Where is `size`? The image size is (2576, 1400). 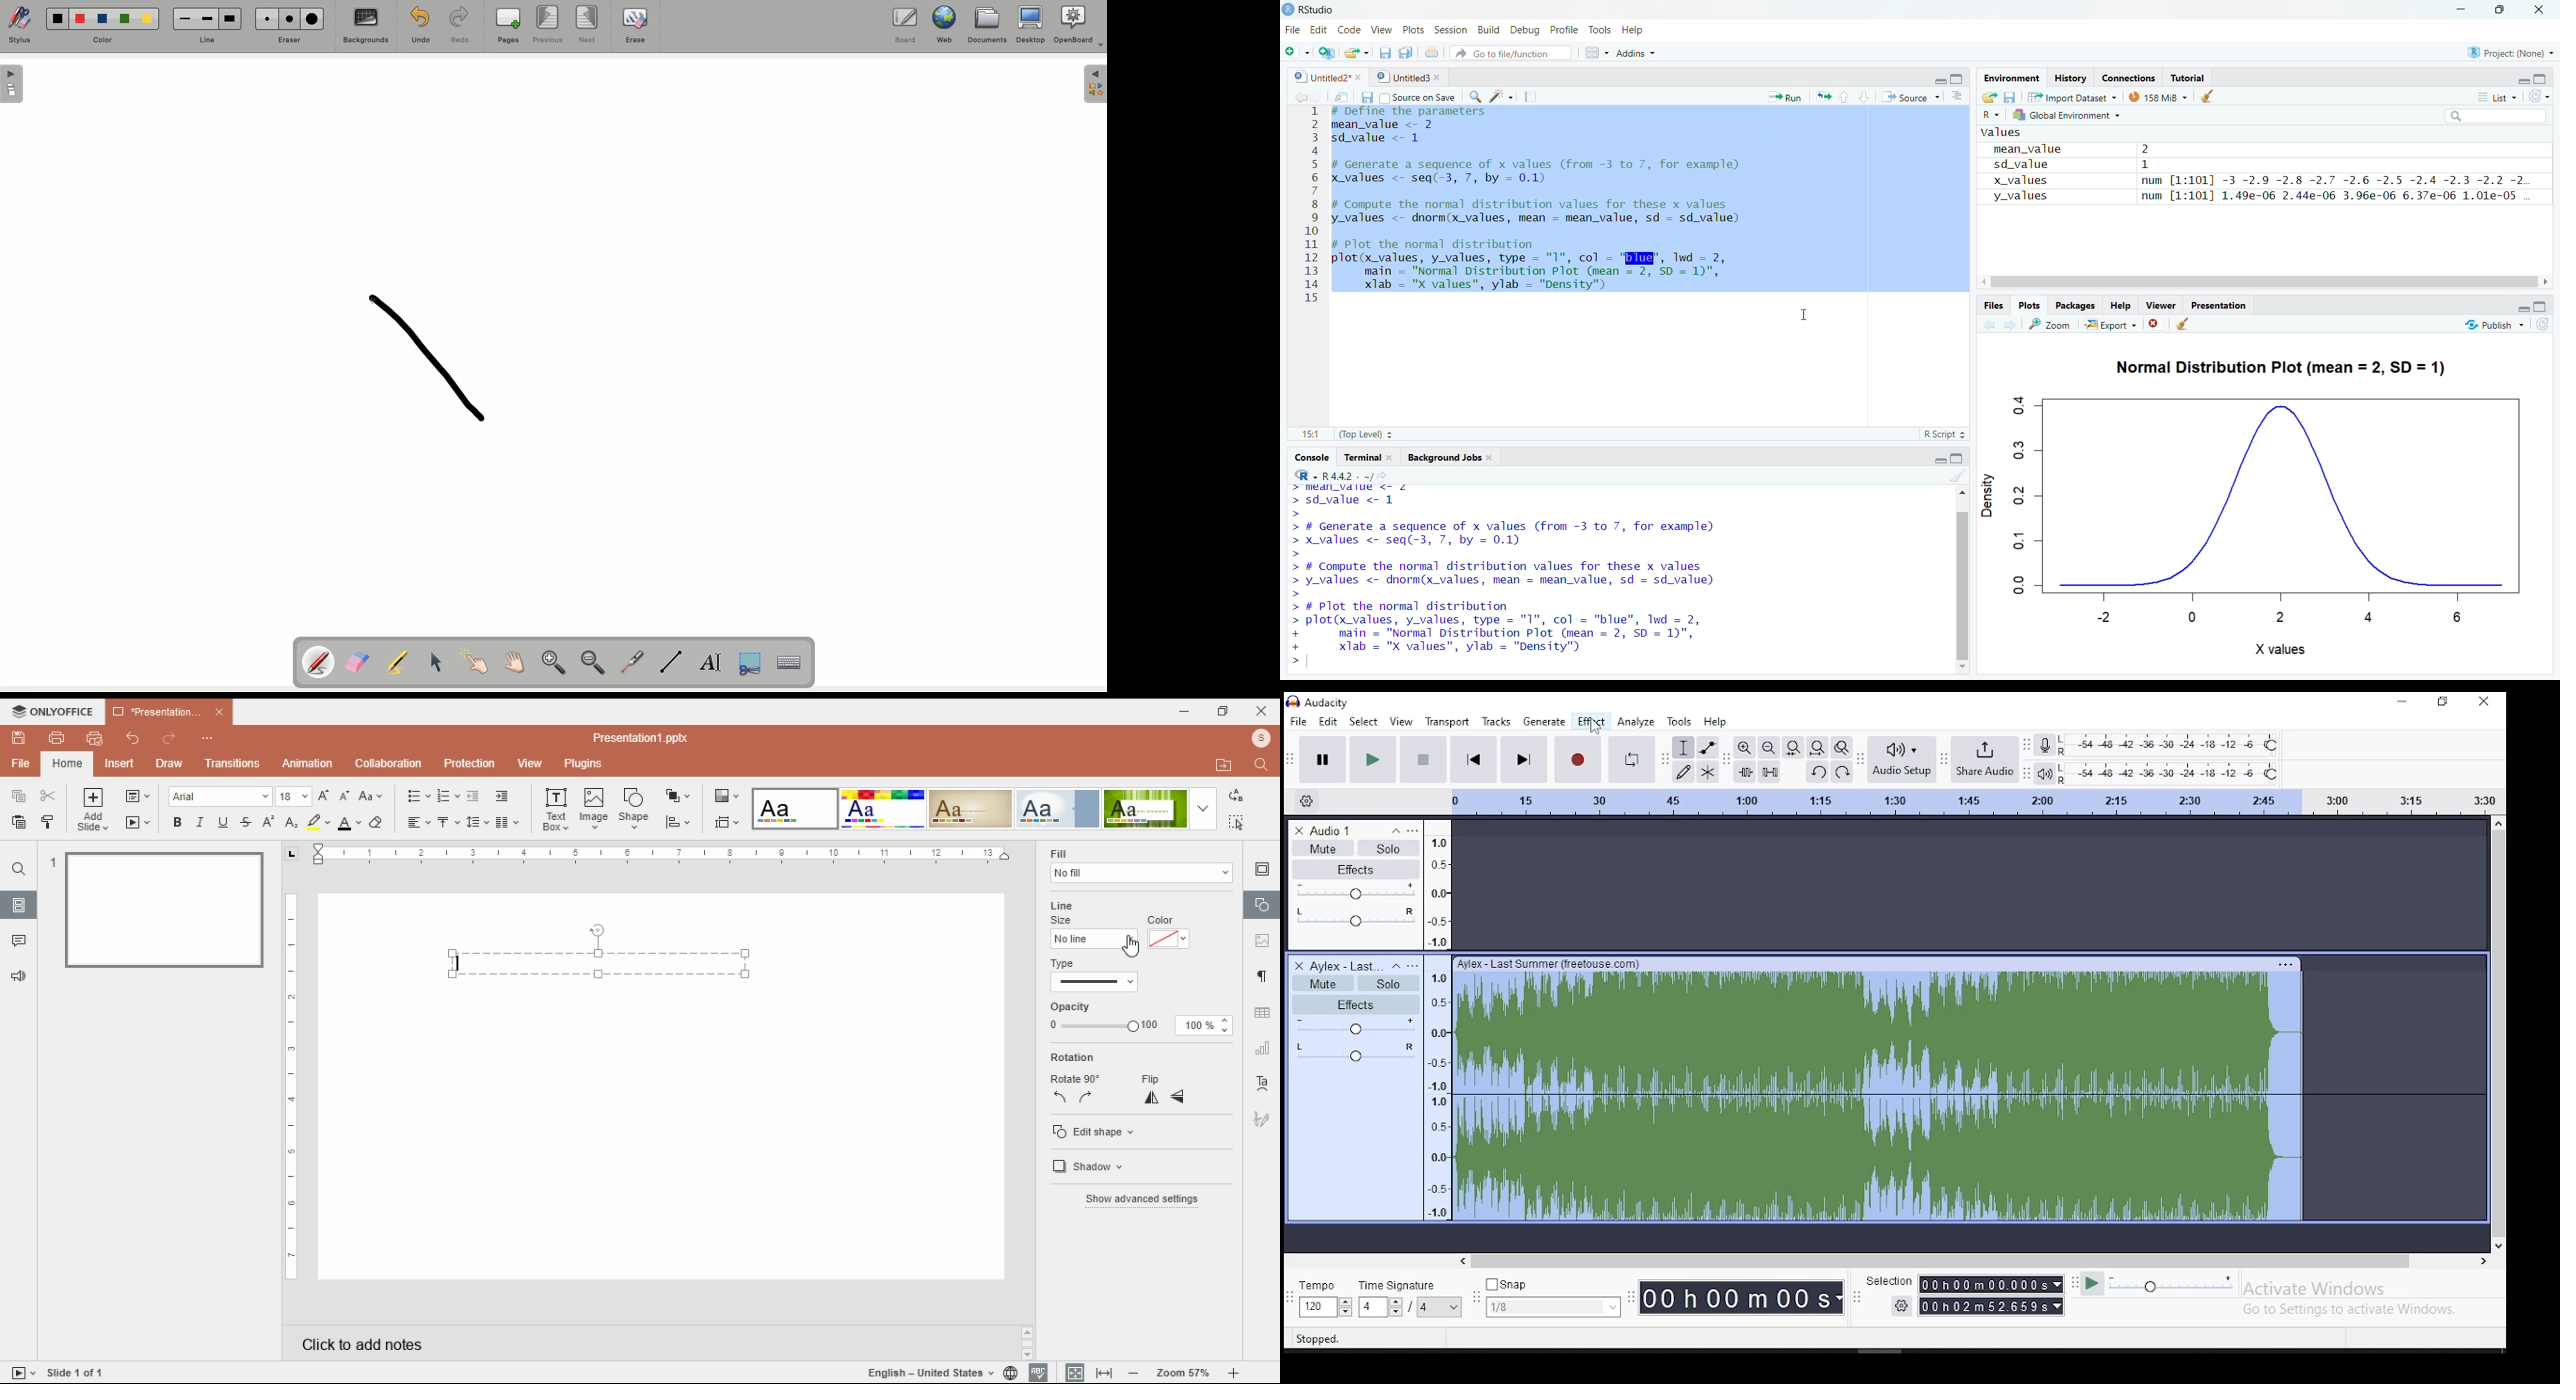 size is located at coordinates (1063, 920).